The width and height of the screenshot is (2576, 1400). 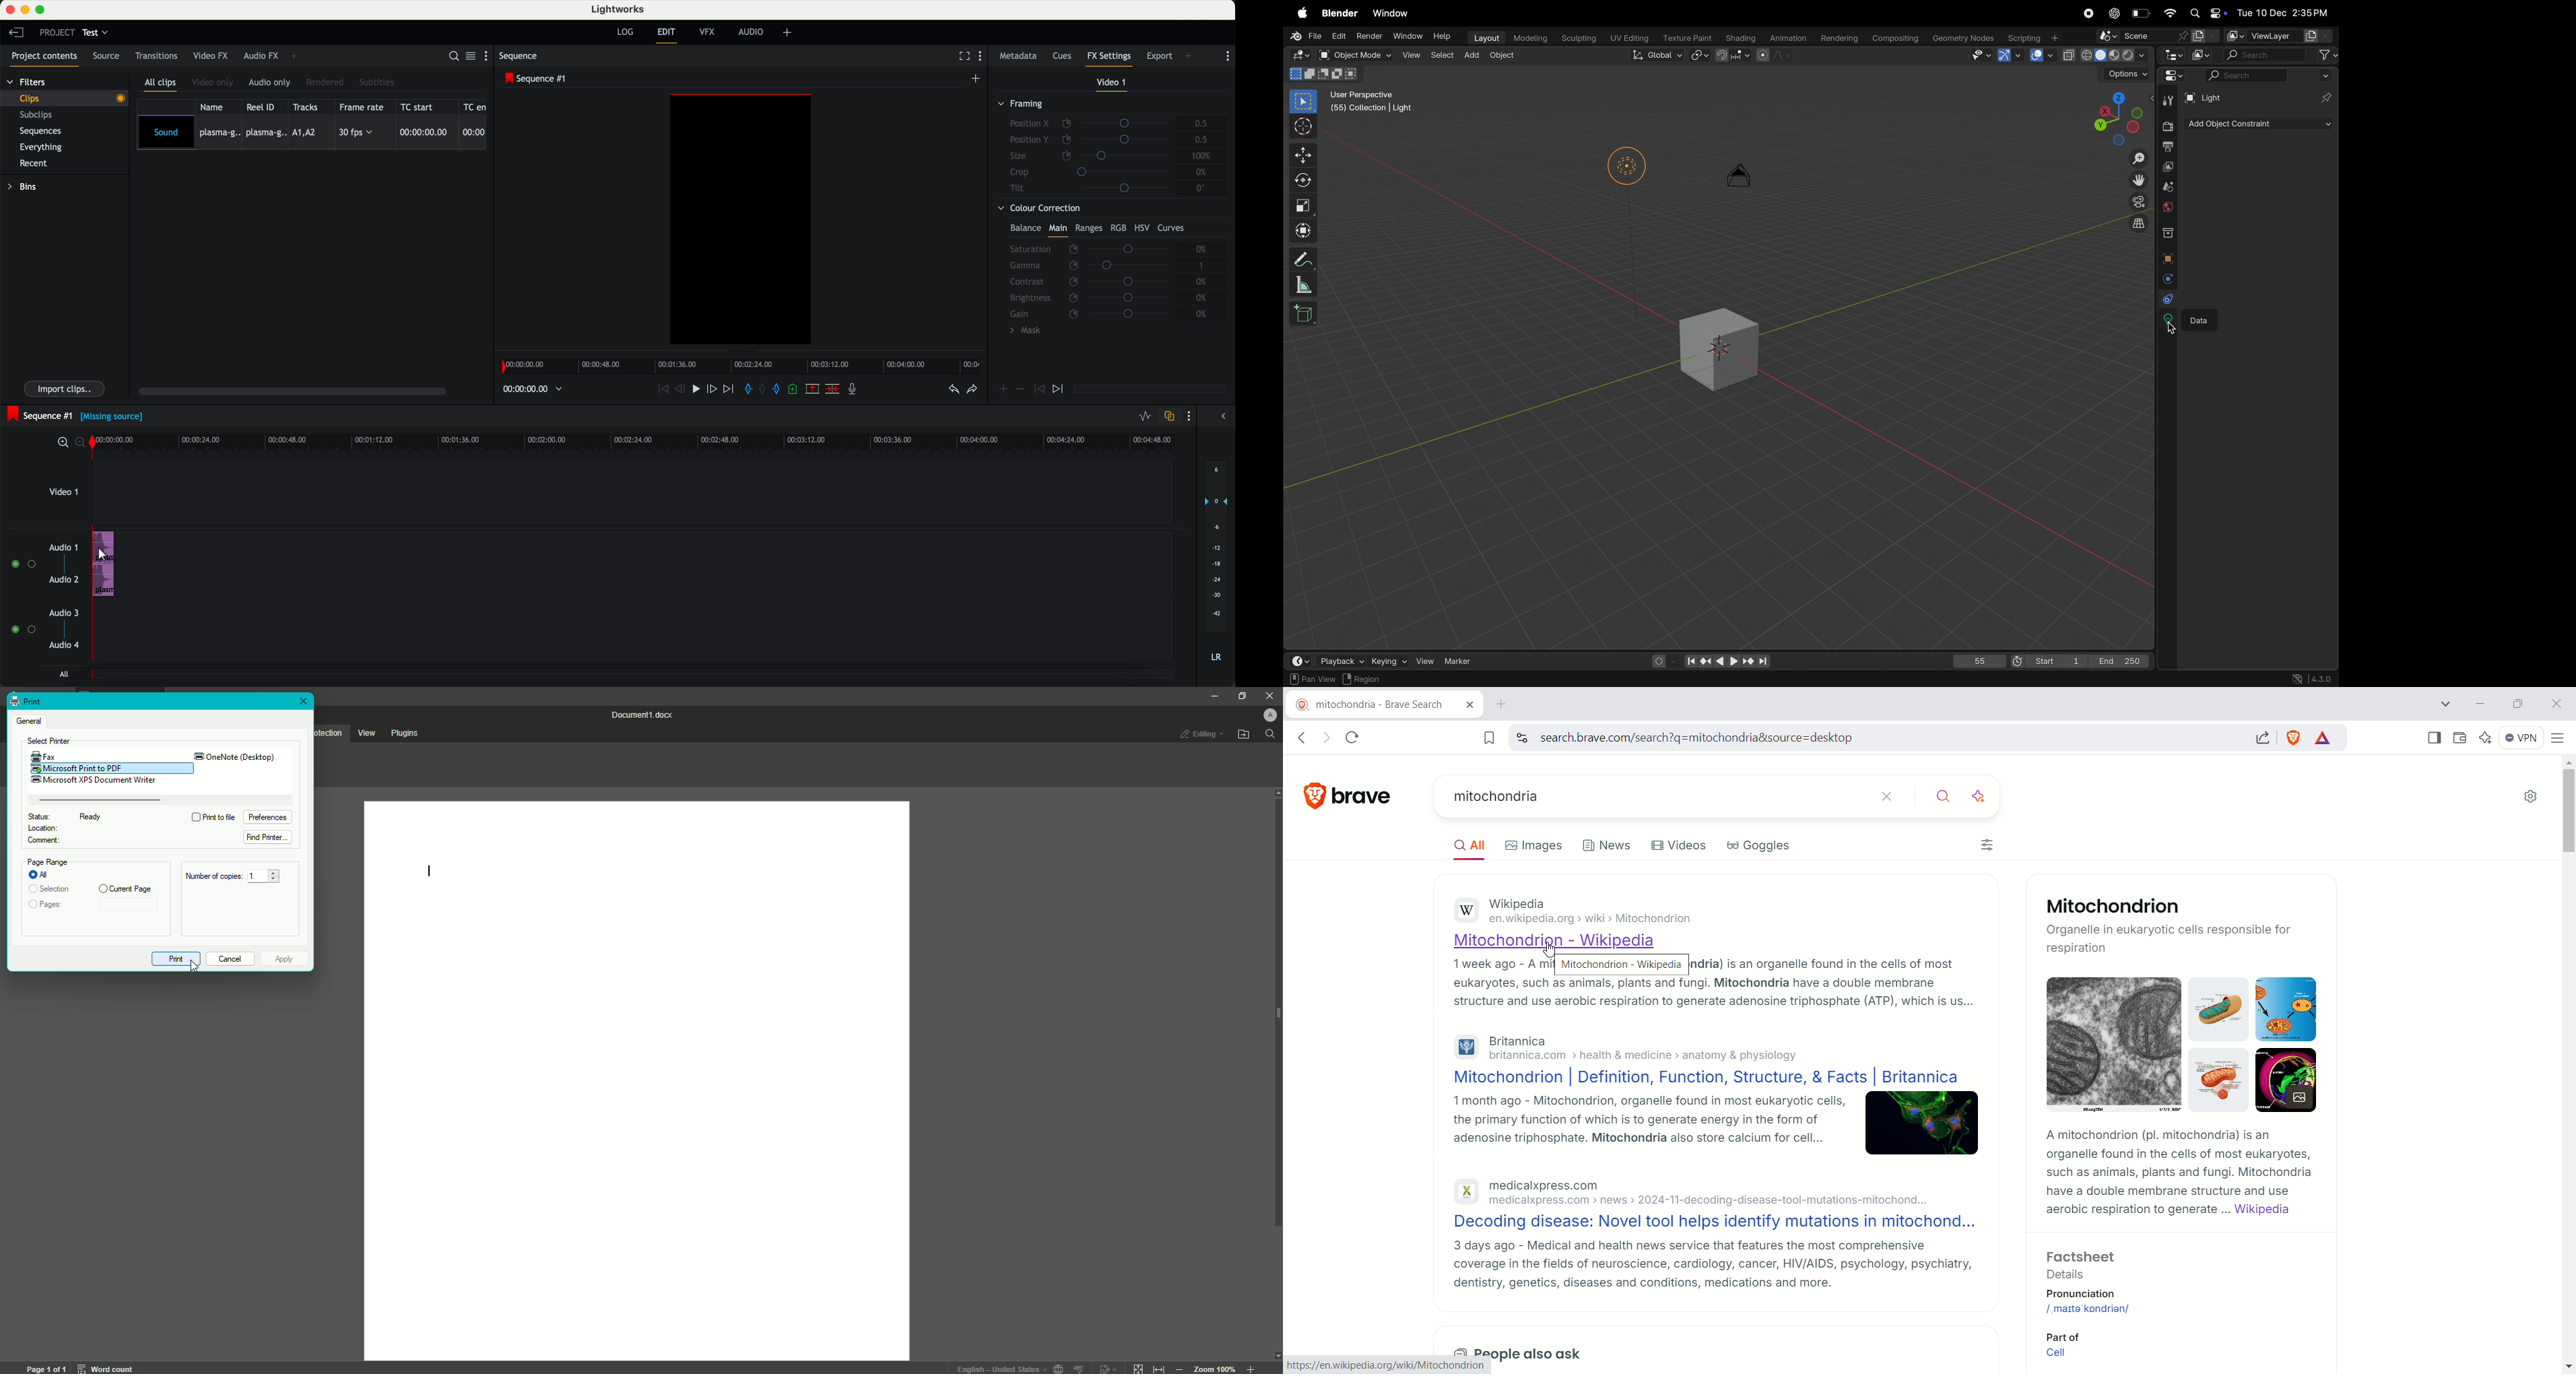 What do you see at coordinates (2136, 202) in the screenshot?
I see `camera` at bounding box center [2136, 202].